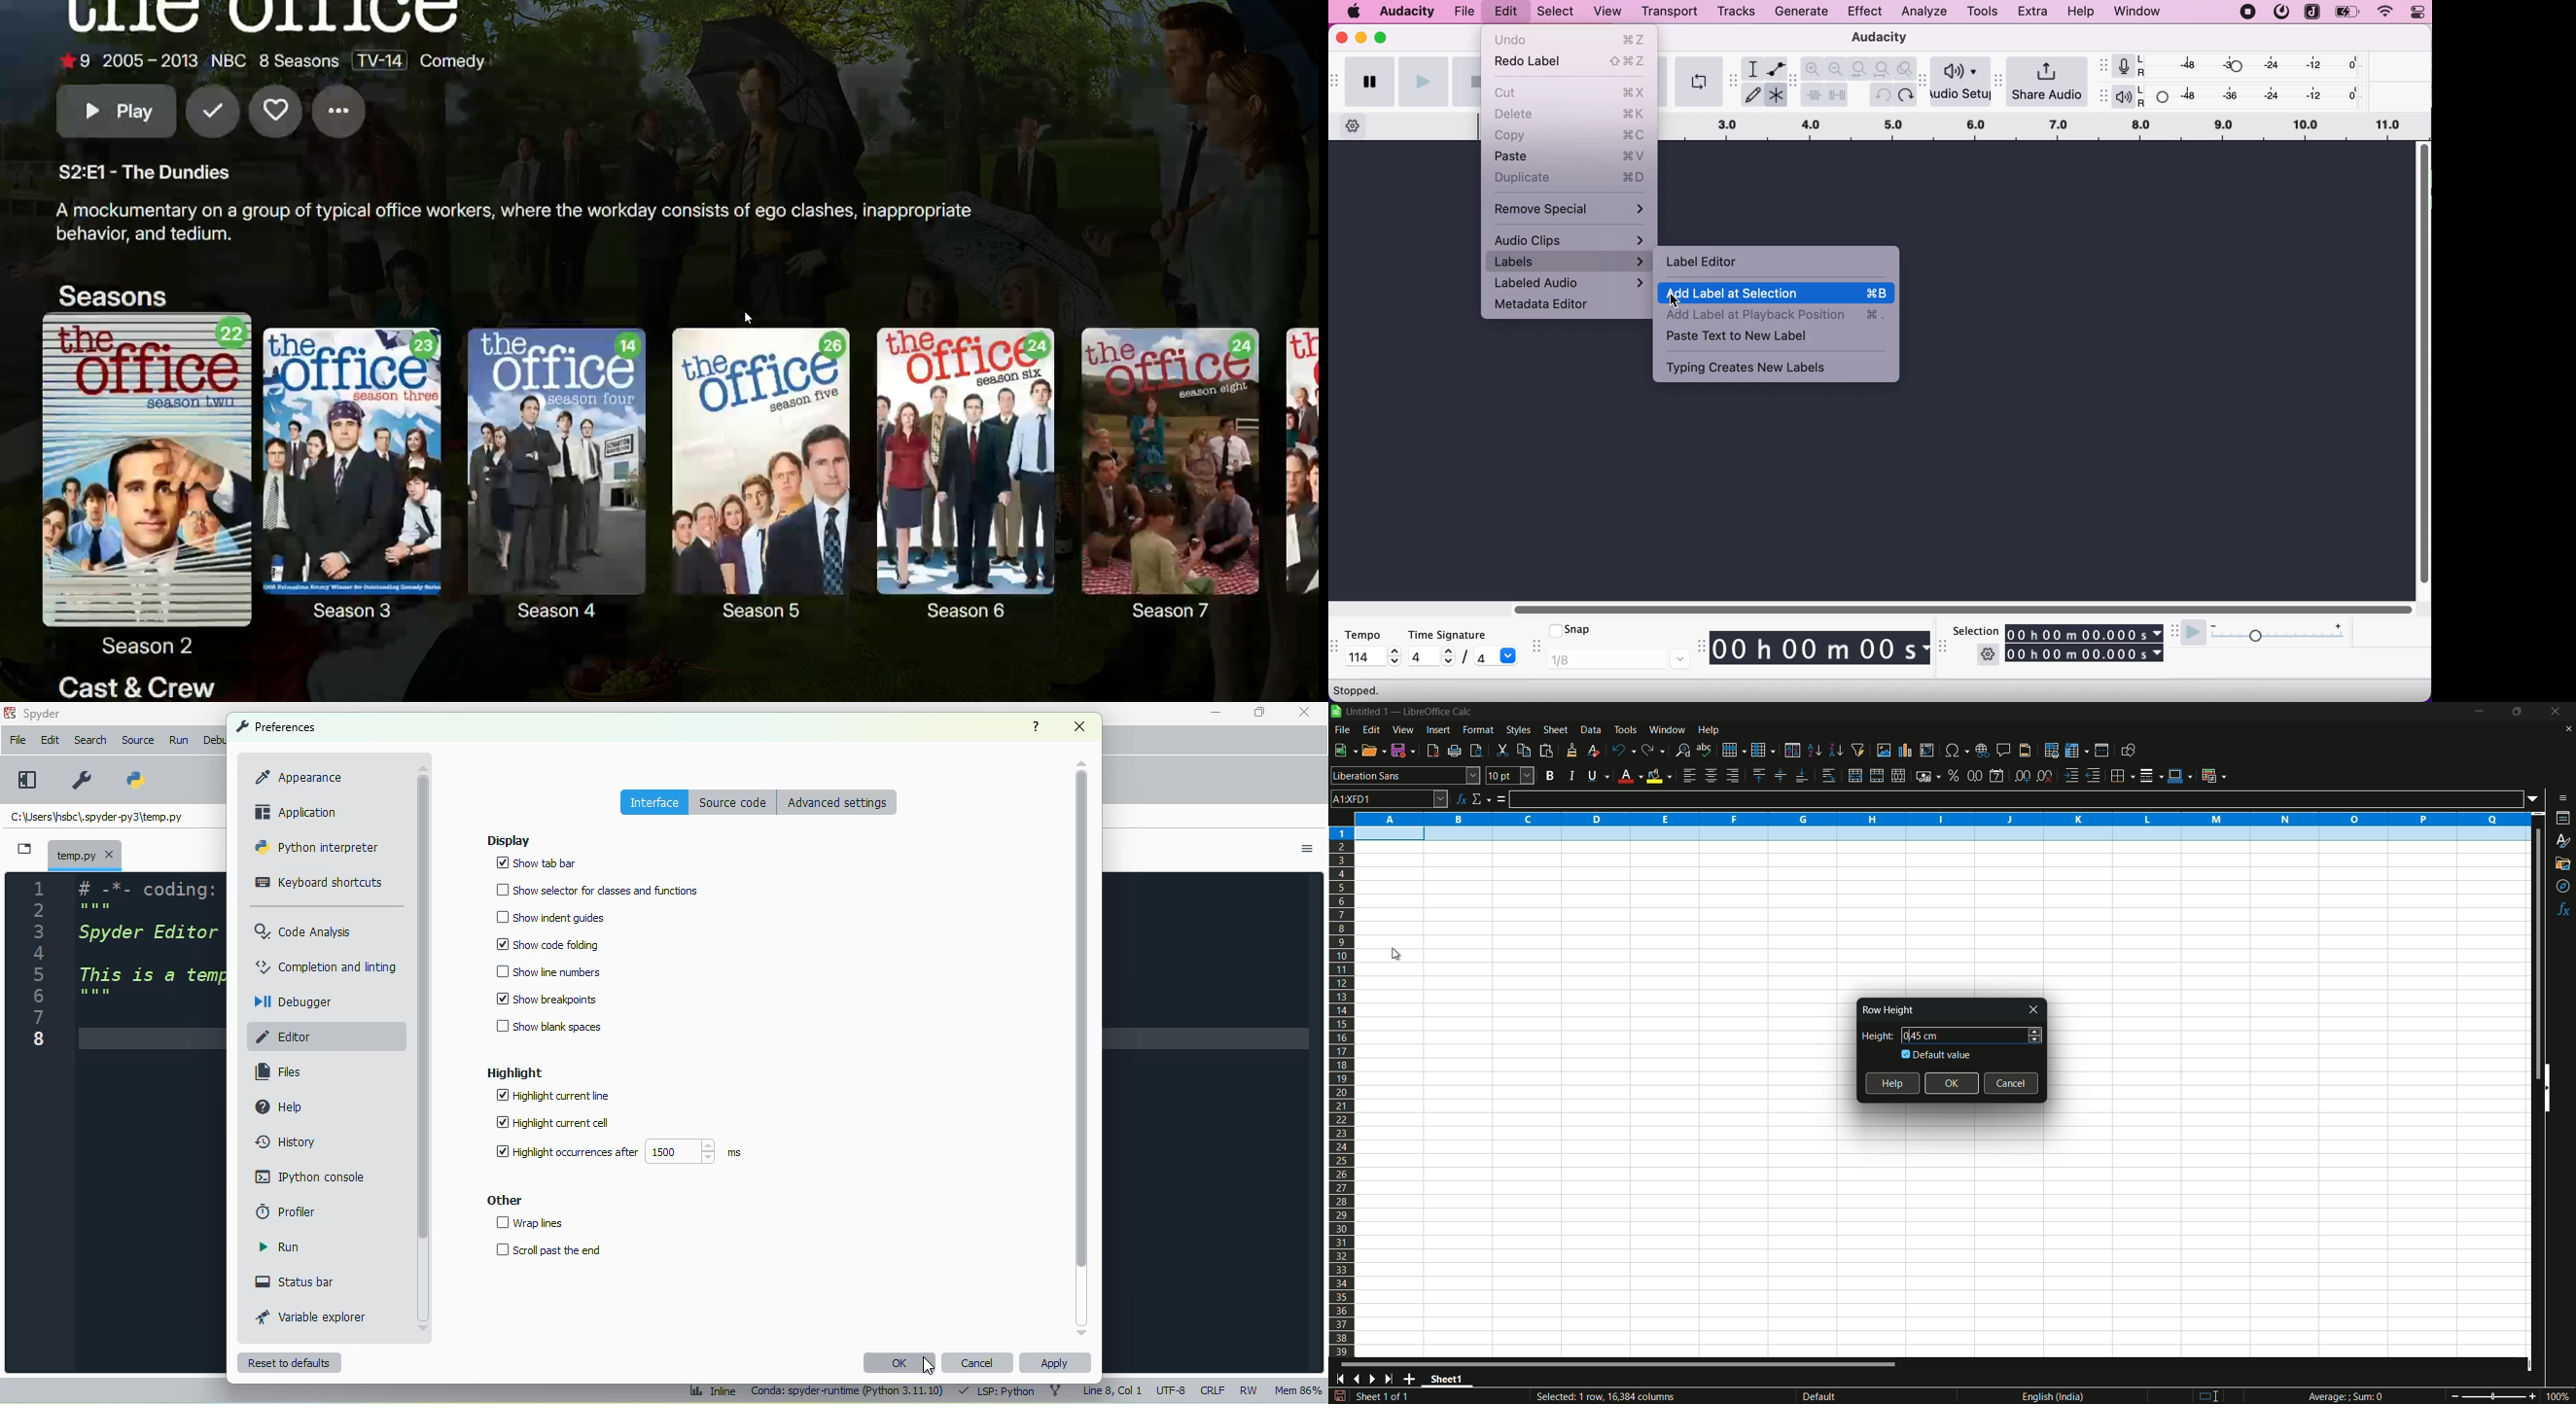 This screenshot has width=2576, height=1428. I want to click on wrap text, so click(1832, 776).